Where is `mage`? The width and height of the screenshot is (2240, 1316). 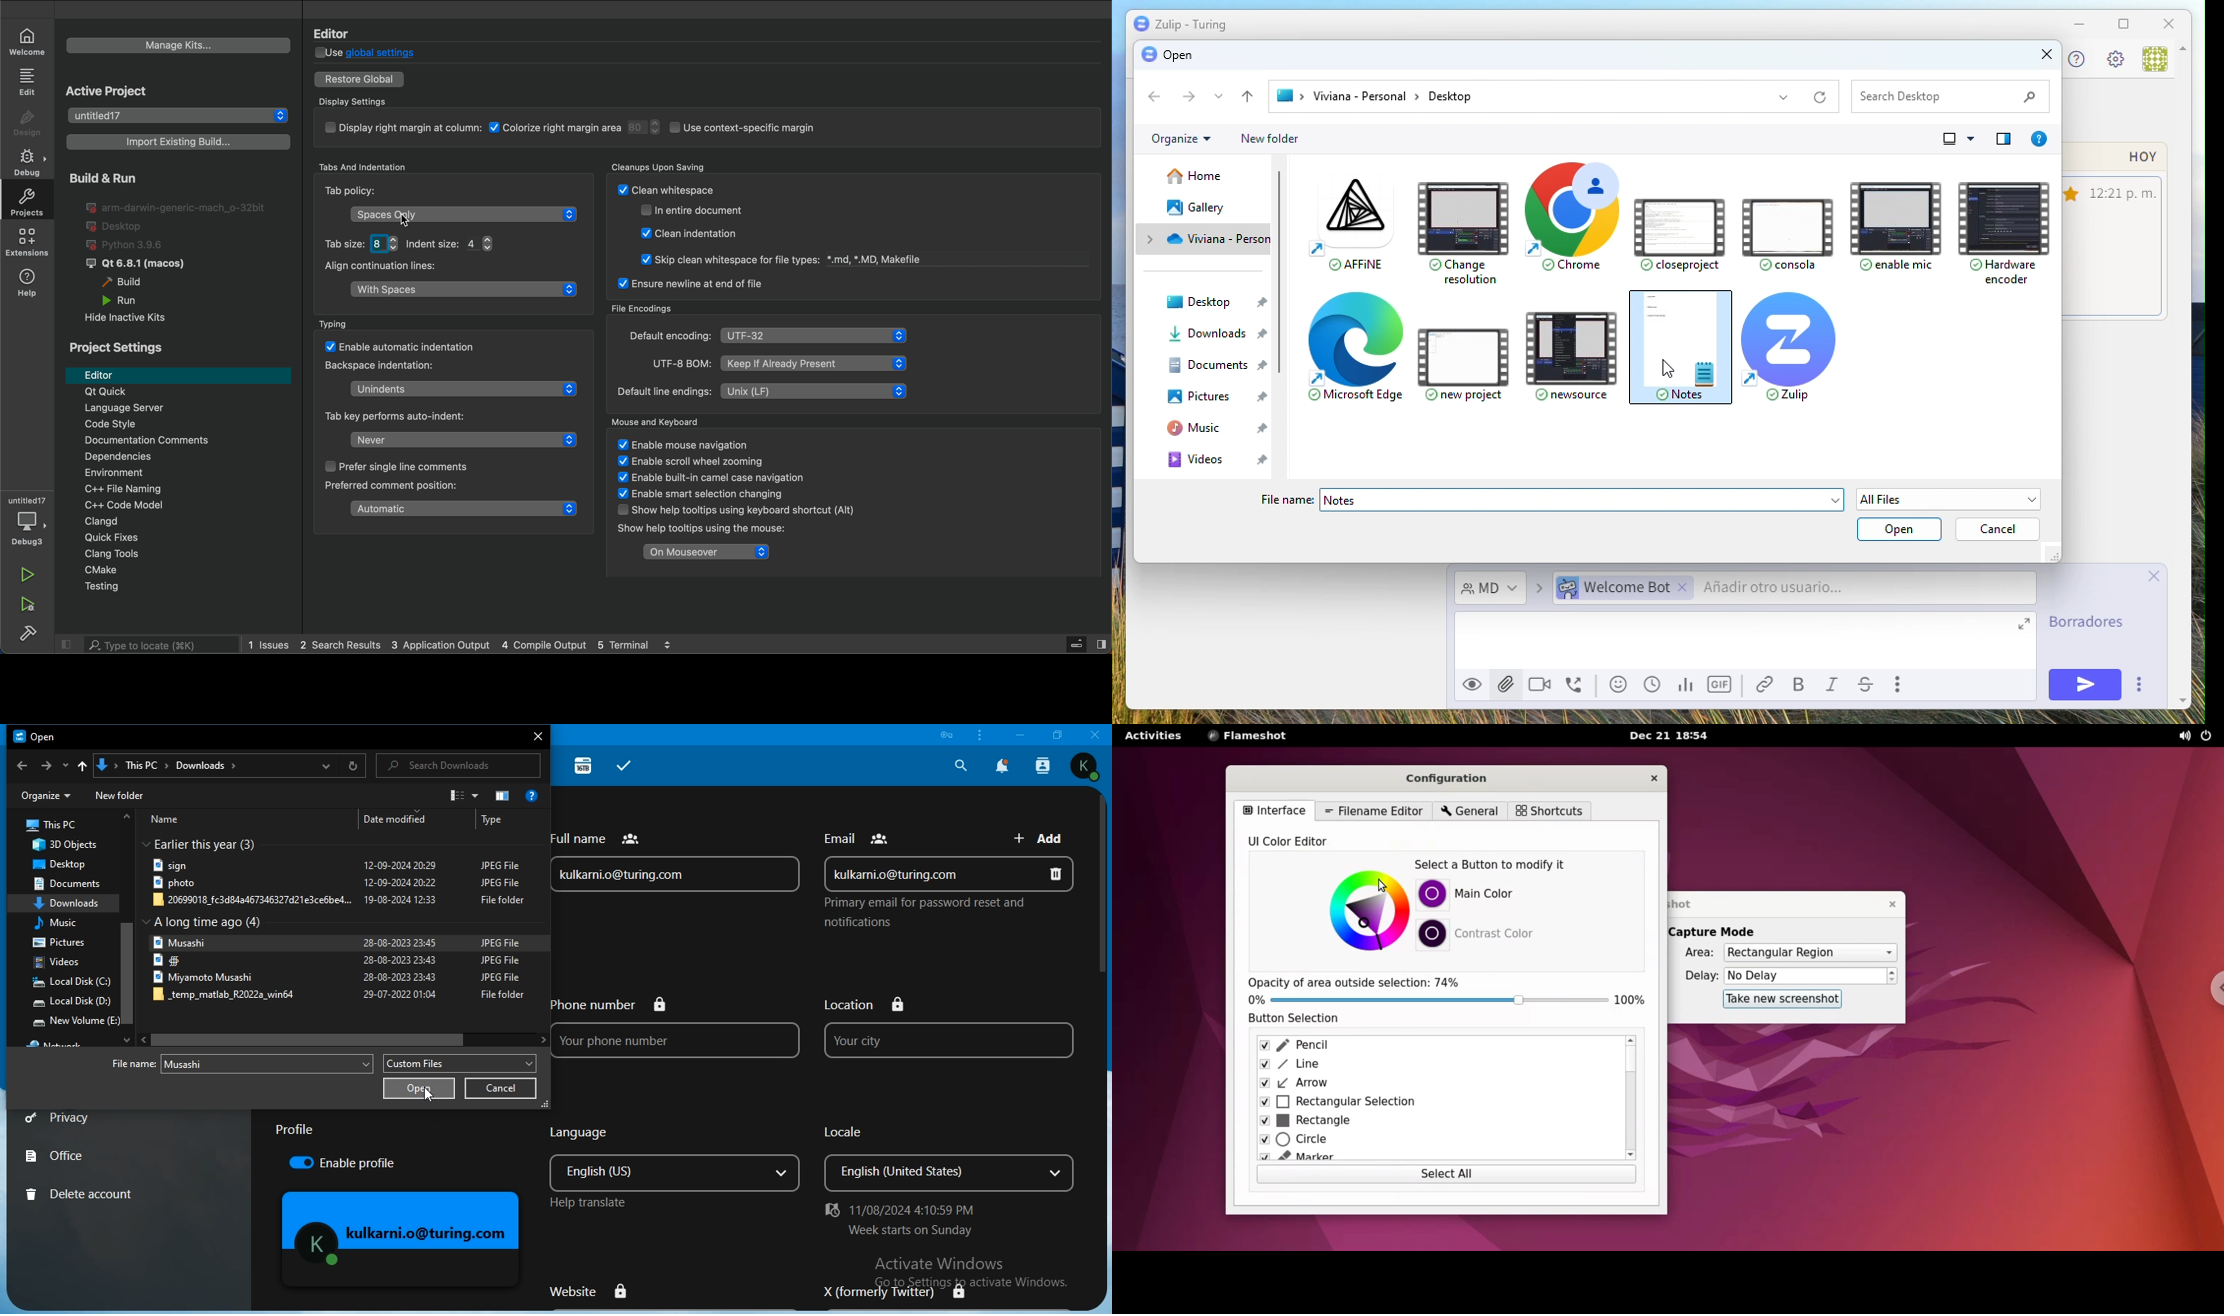
mage is located at coordinates (403, 1241).